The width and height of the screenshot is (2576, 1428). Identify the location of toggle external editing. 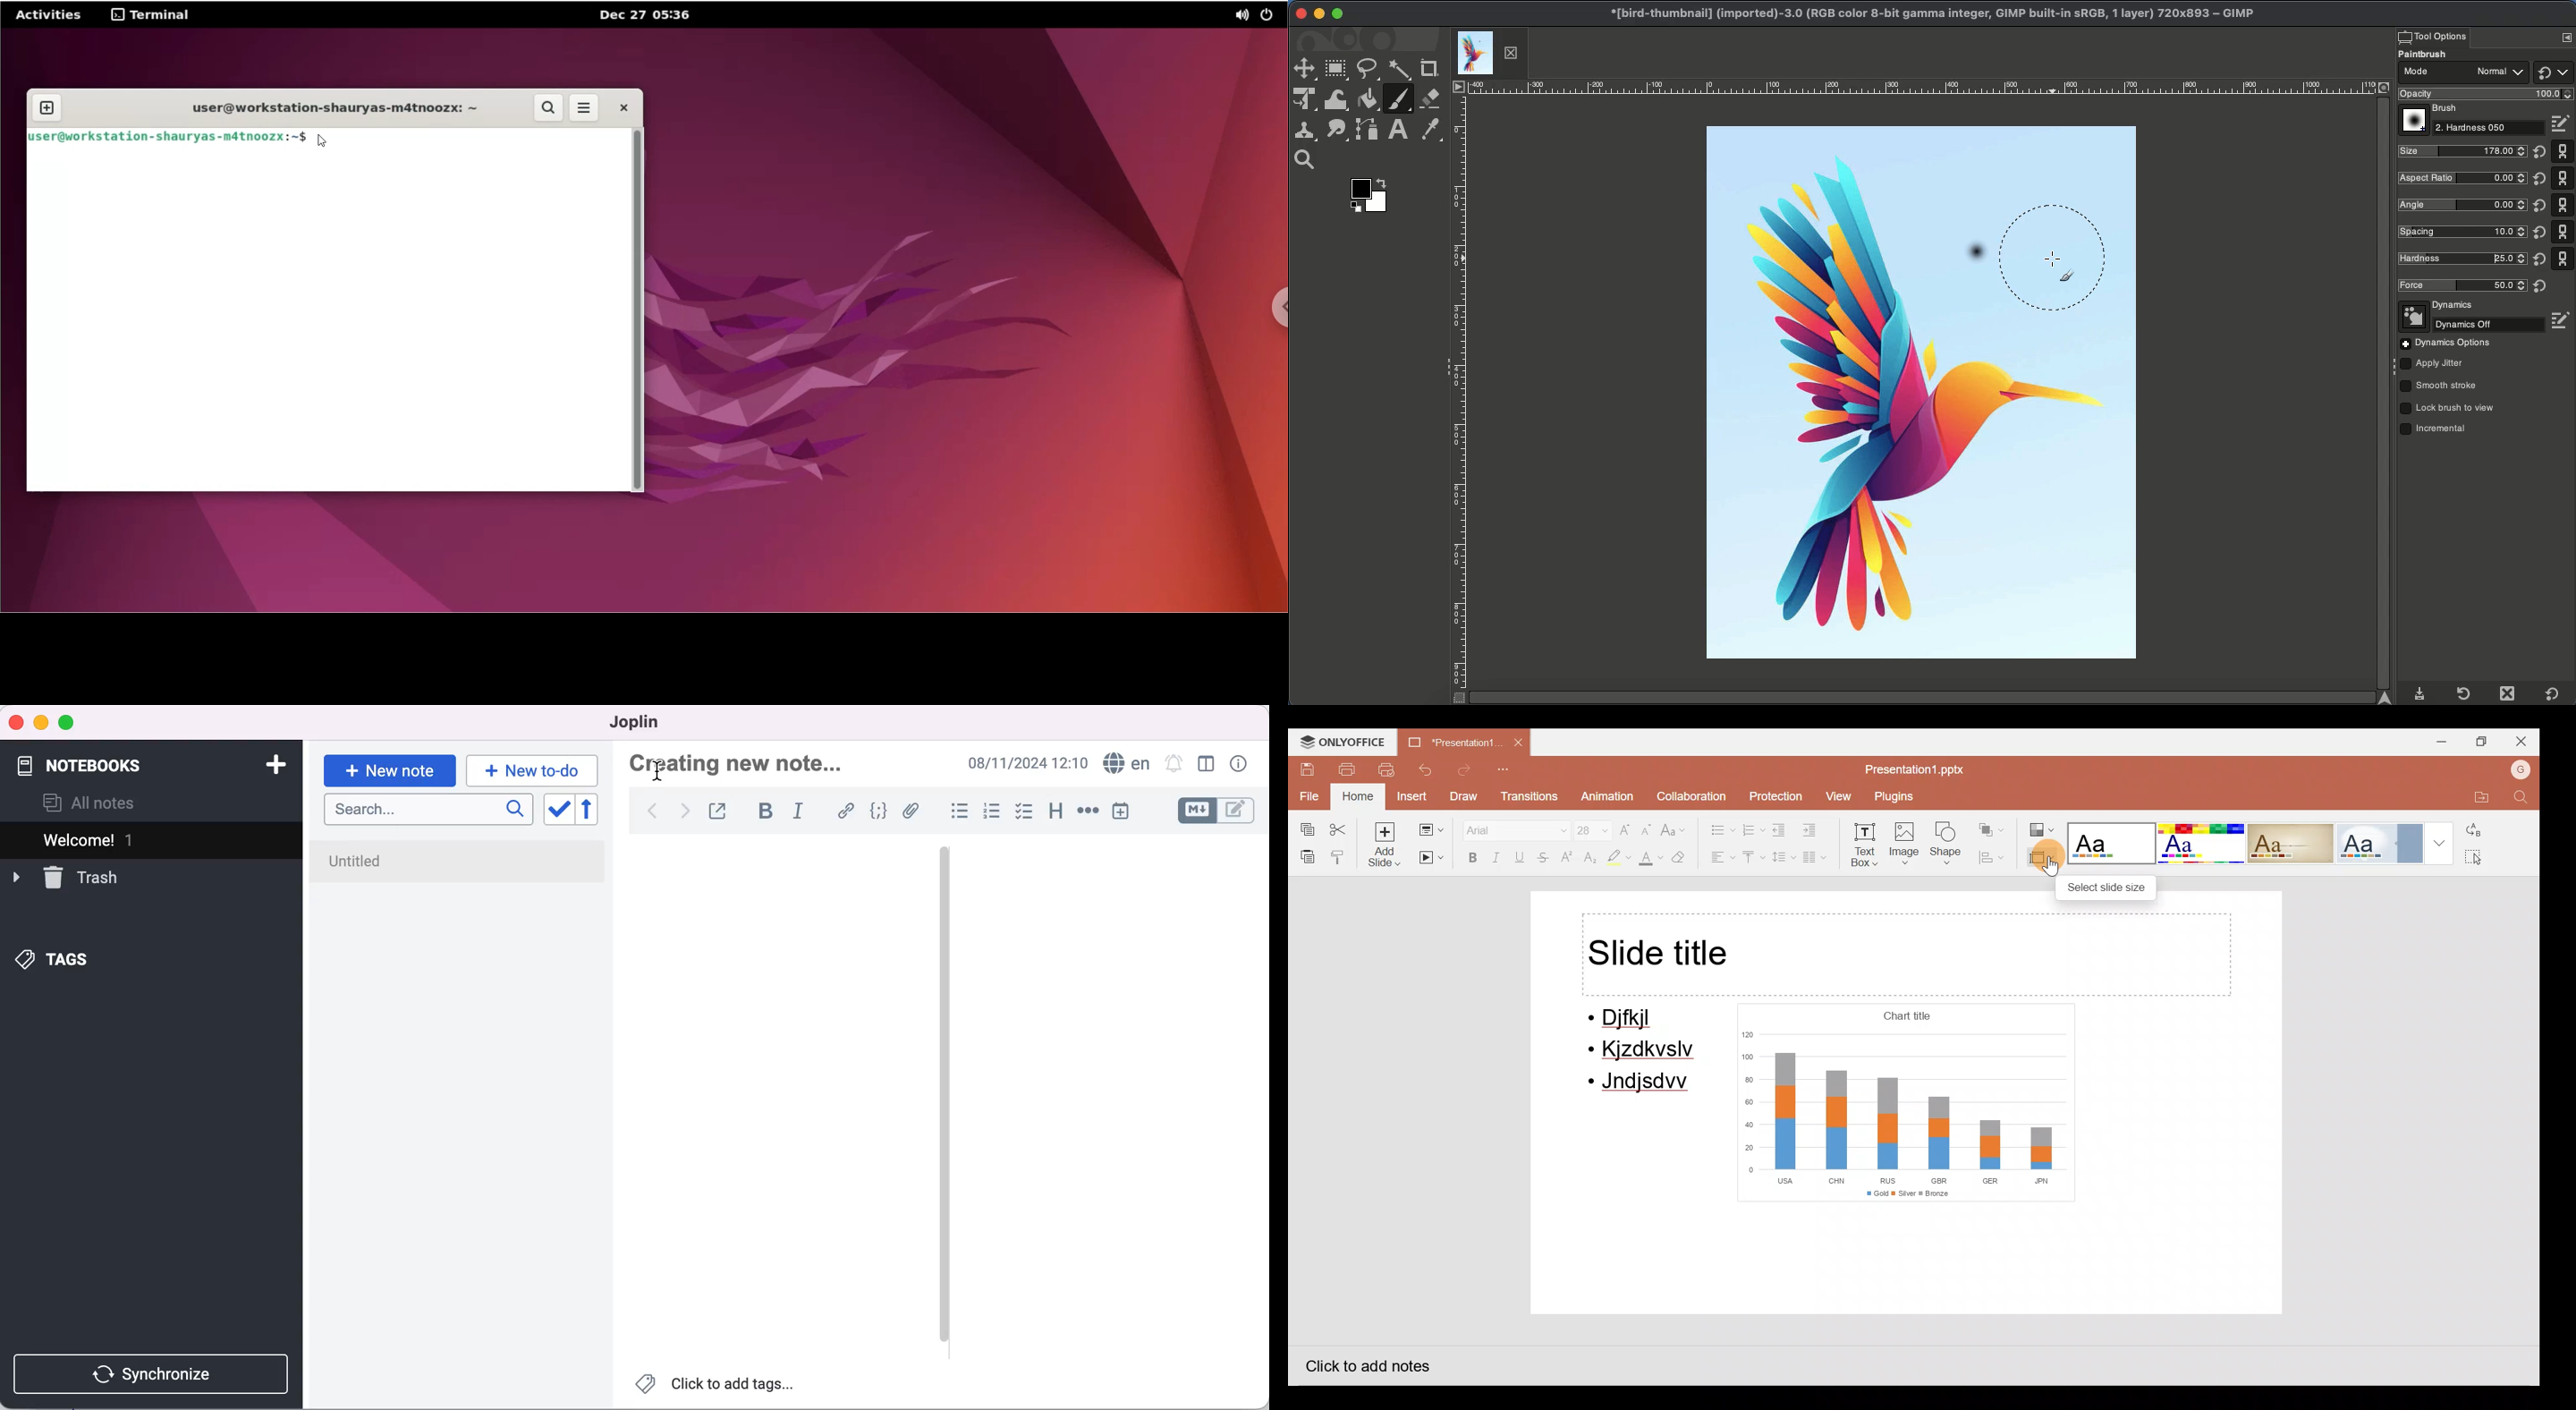
(718, 812).